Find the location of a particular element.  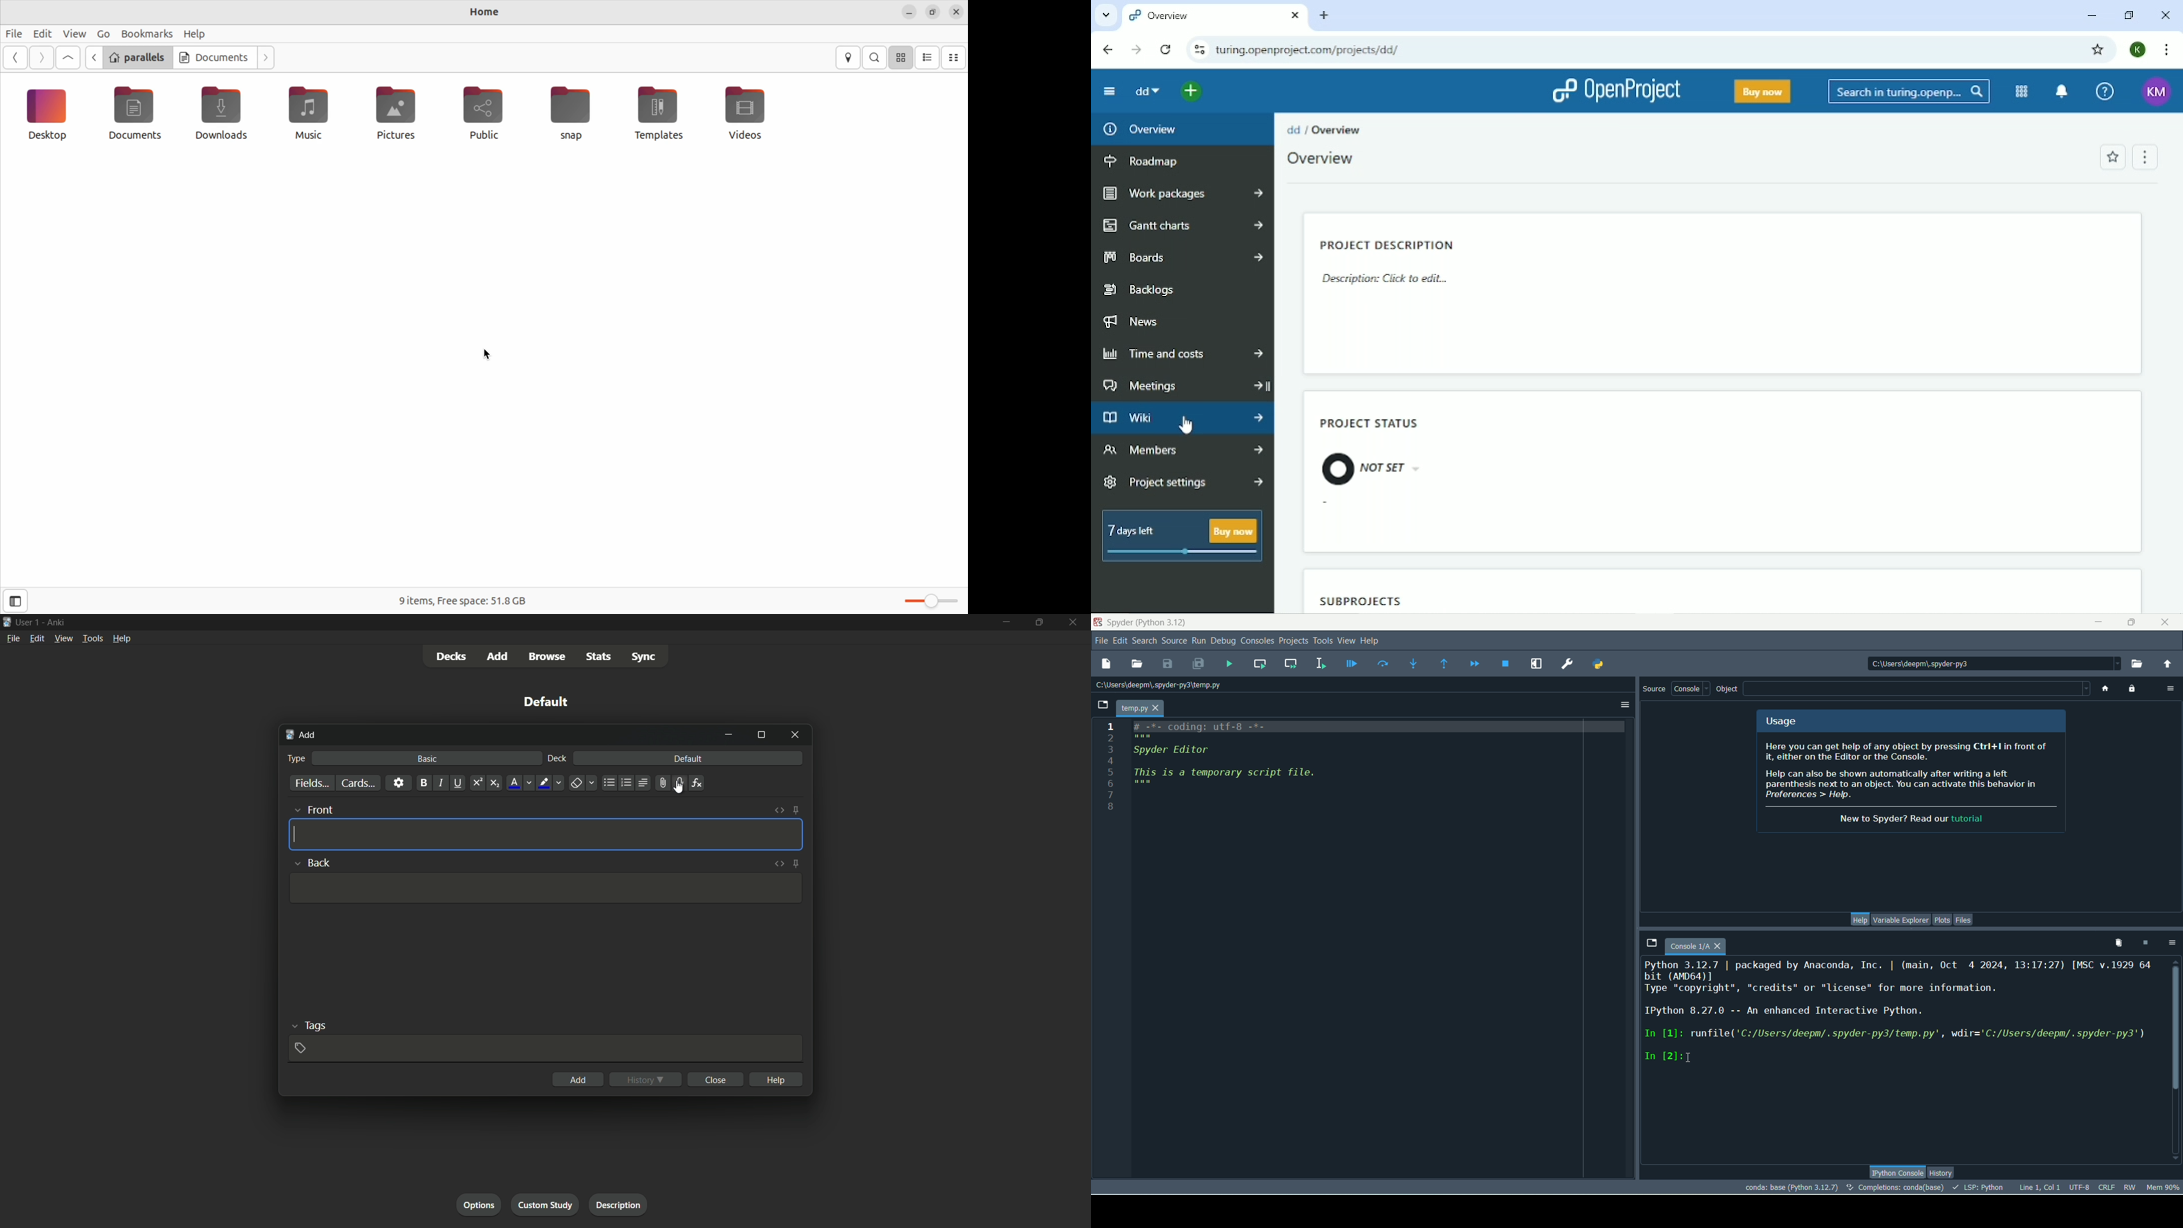

preferences is located at coordinates (1566, 665).